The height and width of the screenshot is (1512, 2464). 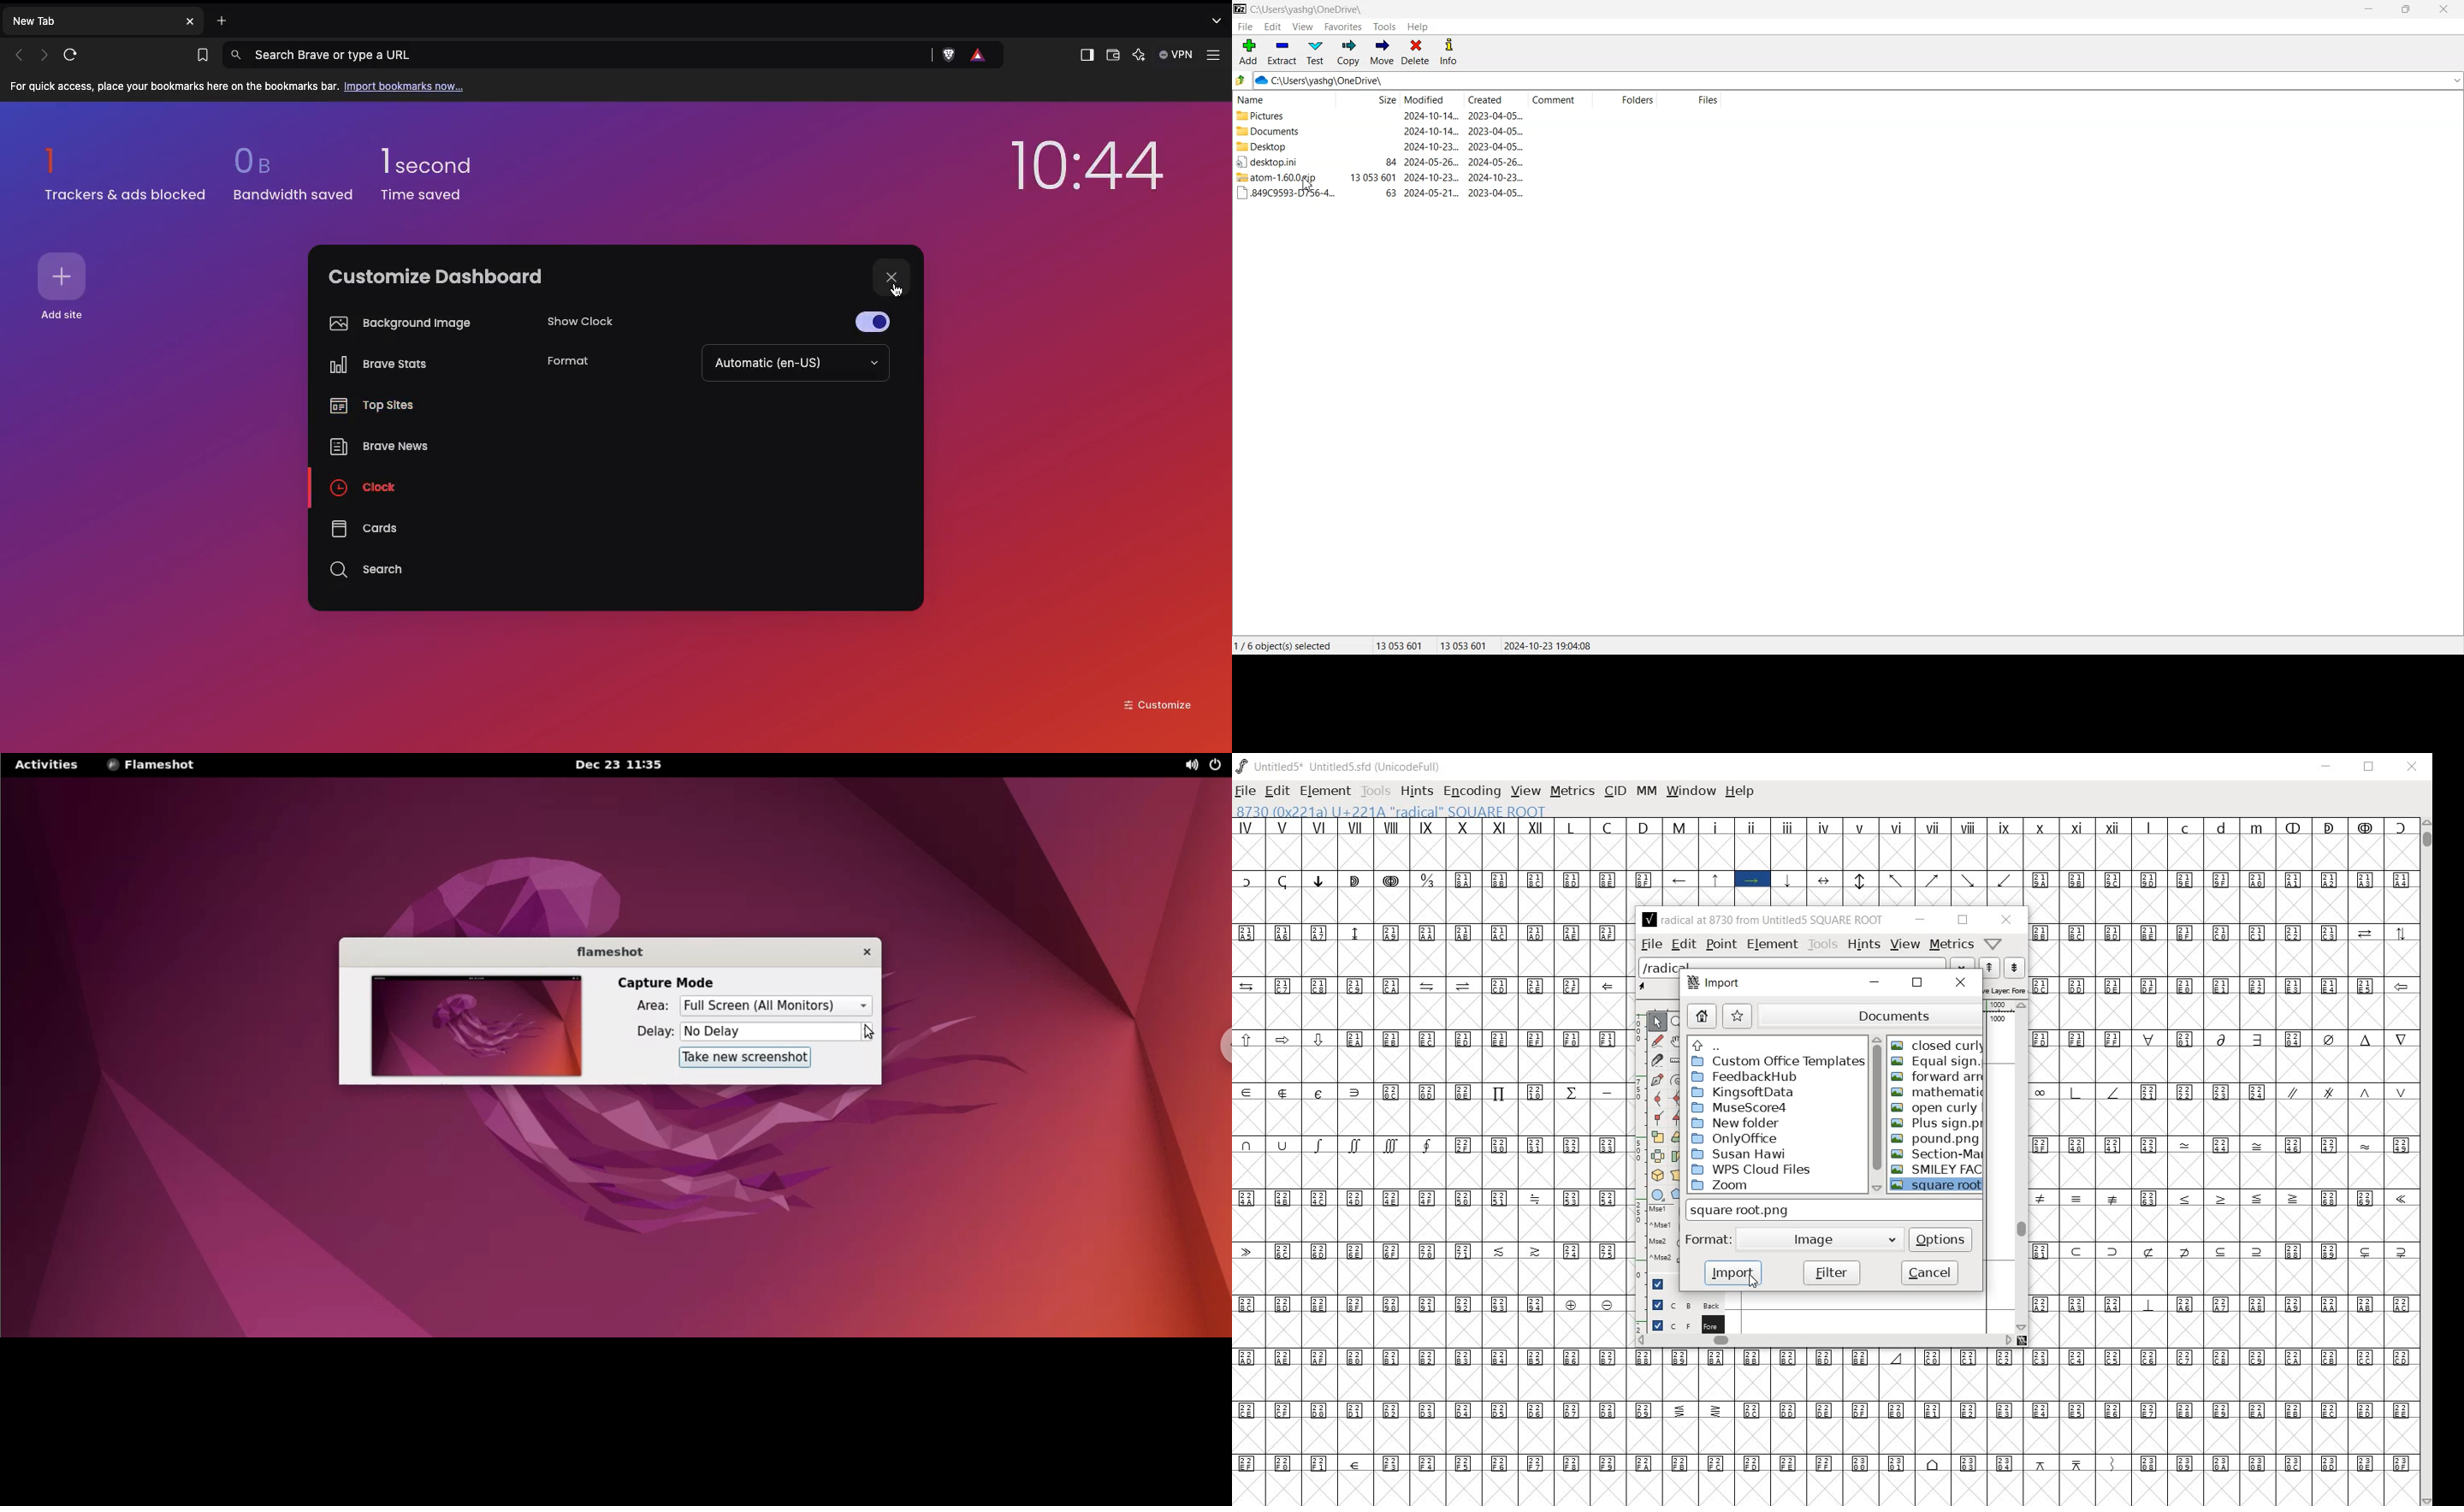 What do you see at coordinates (1916, 983) in the screenshot?
I see `restore` at bounding box center [1916, 983].